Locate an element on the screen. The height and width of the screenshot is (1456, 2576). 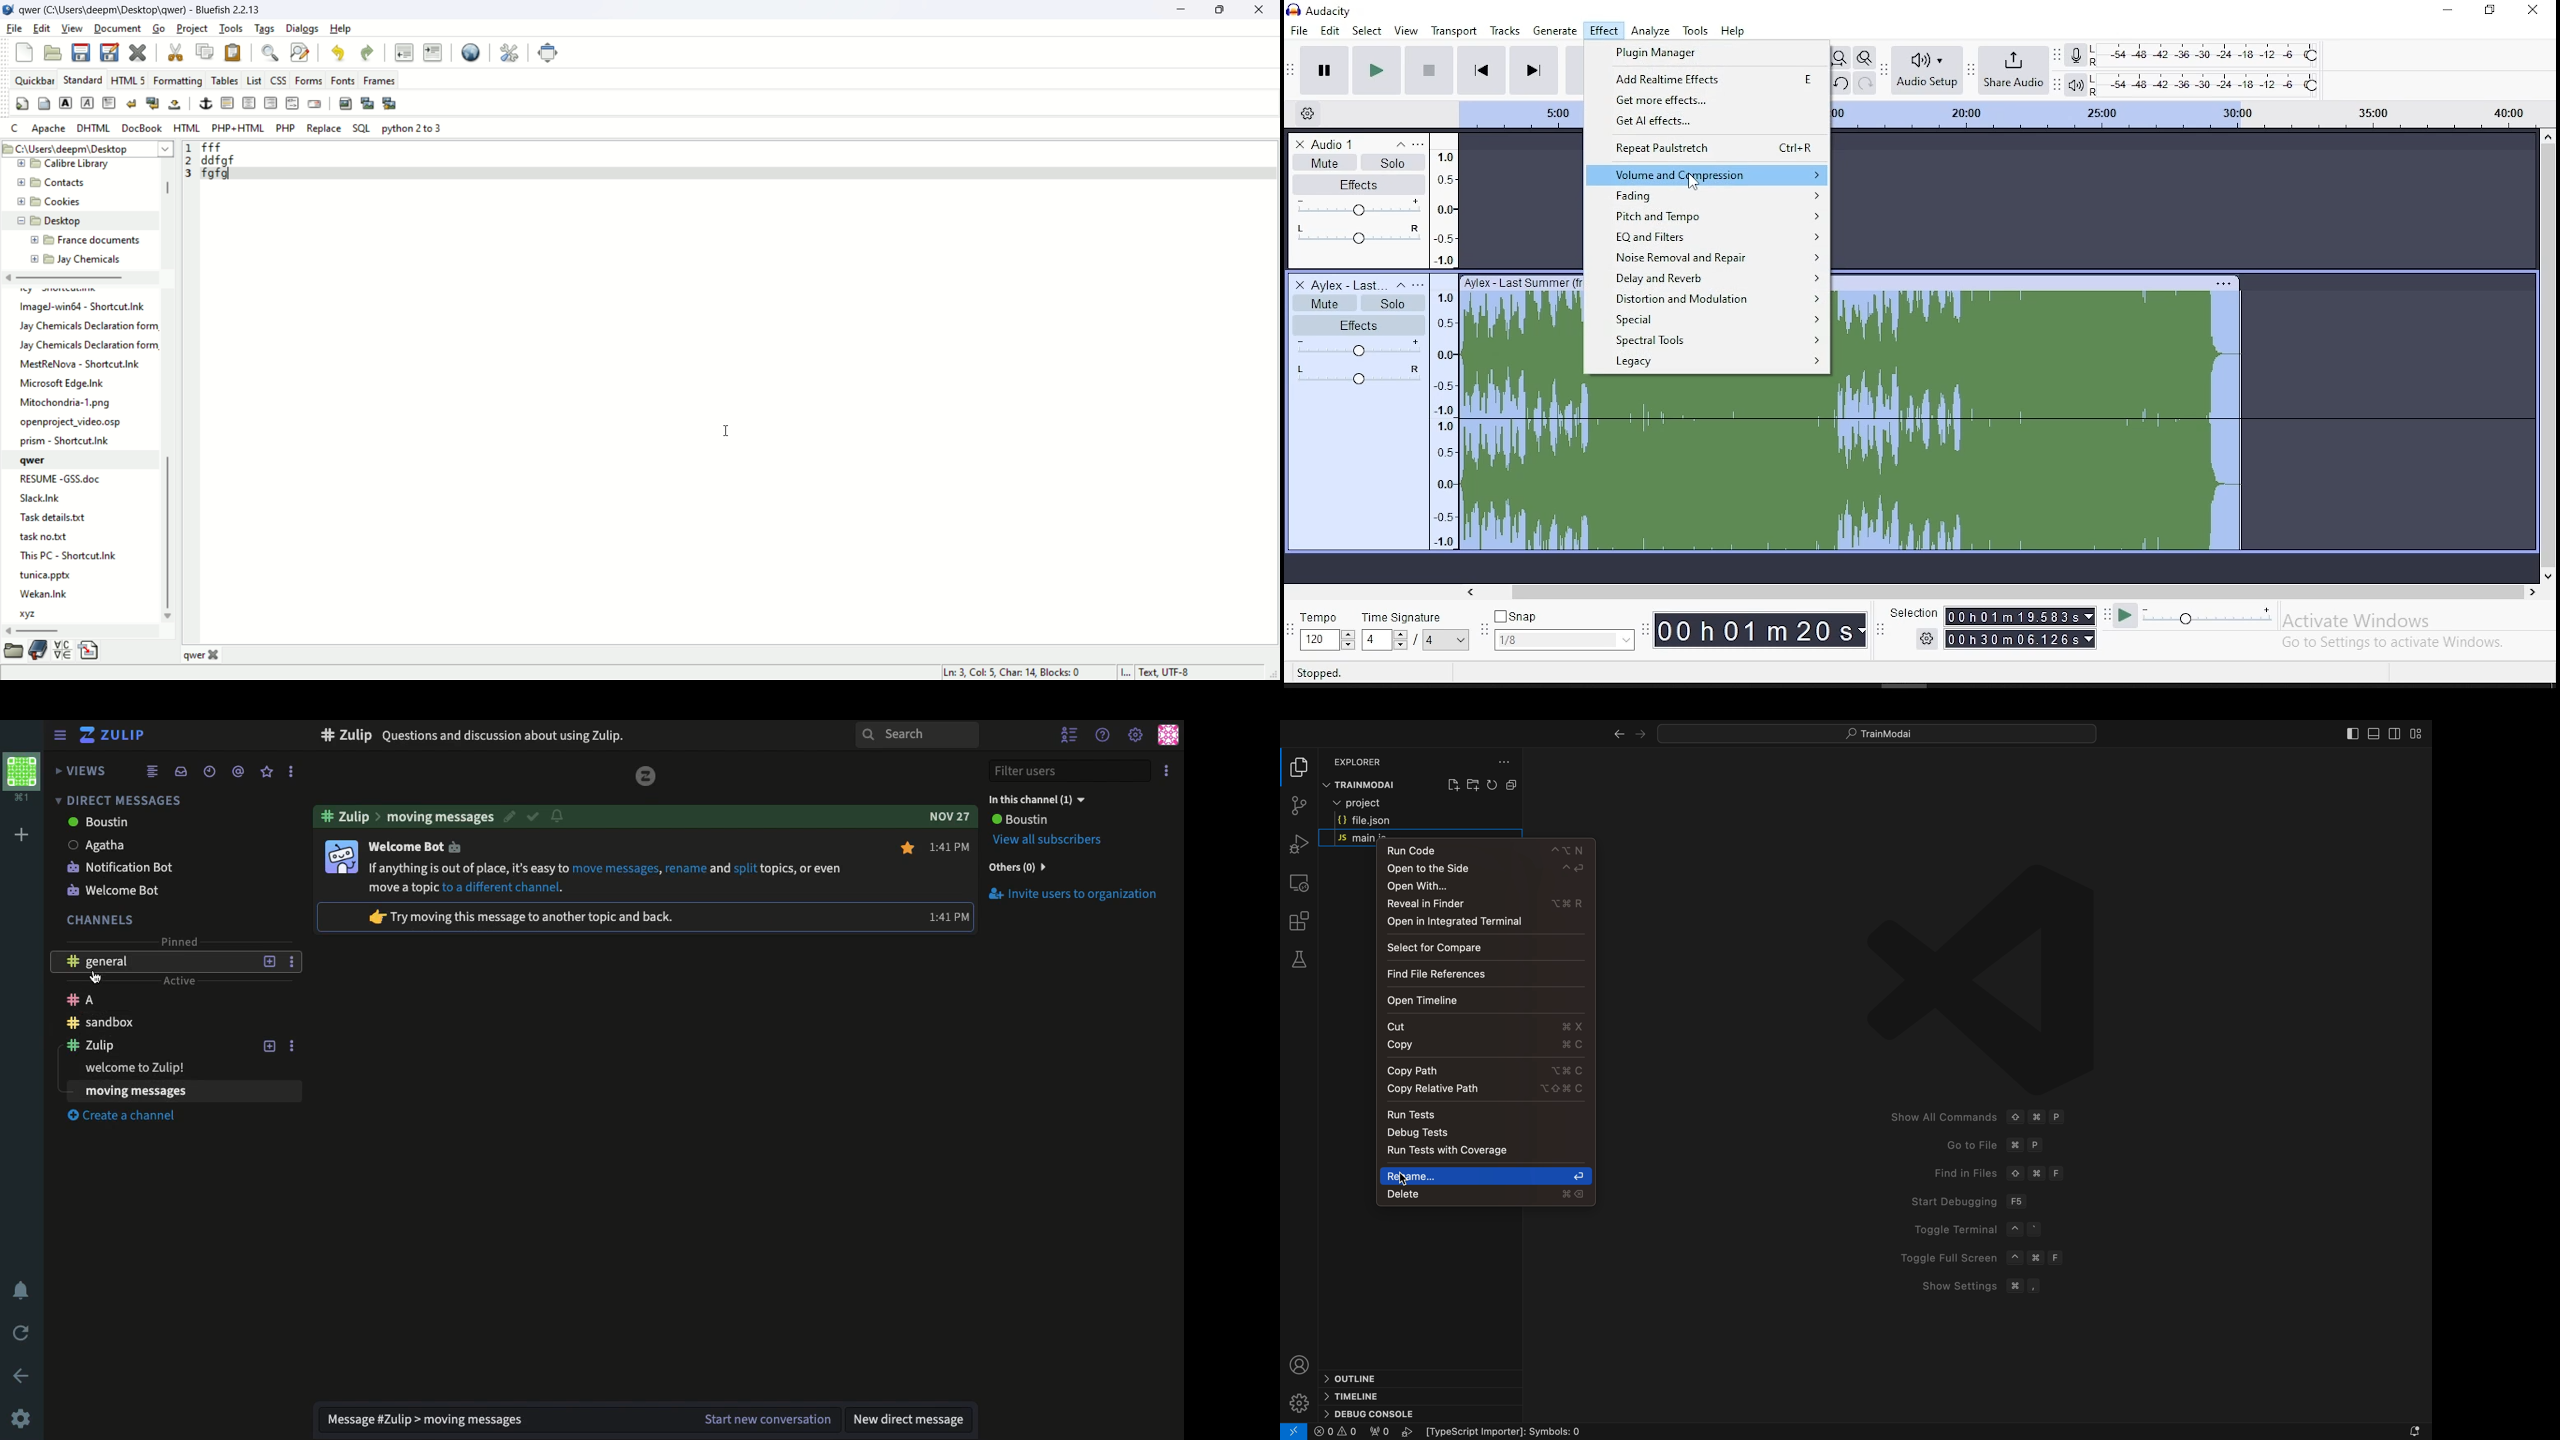
indent is located at coordinates (433, 51).